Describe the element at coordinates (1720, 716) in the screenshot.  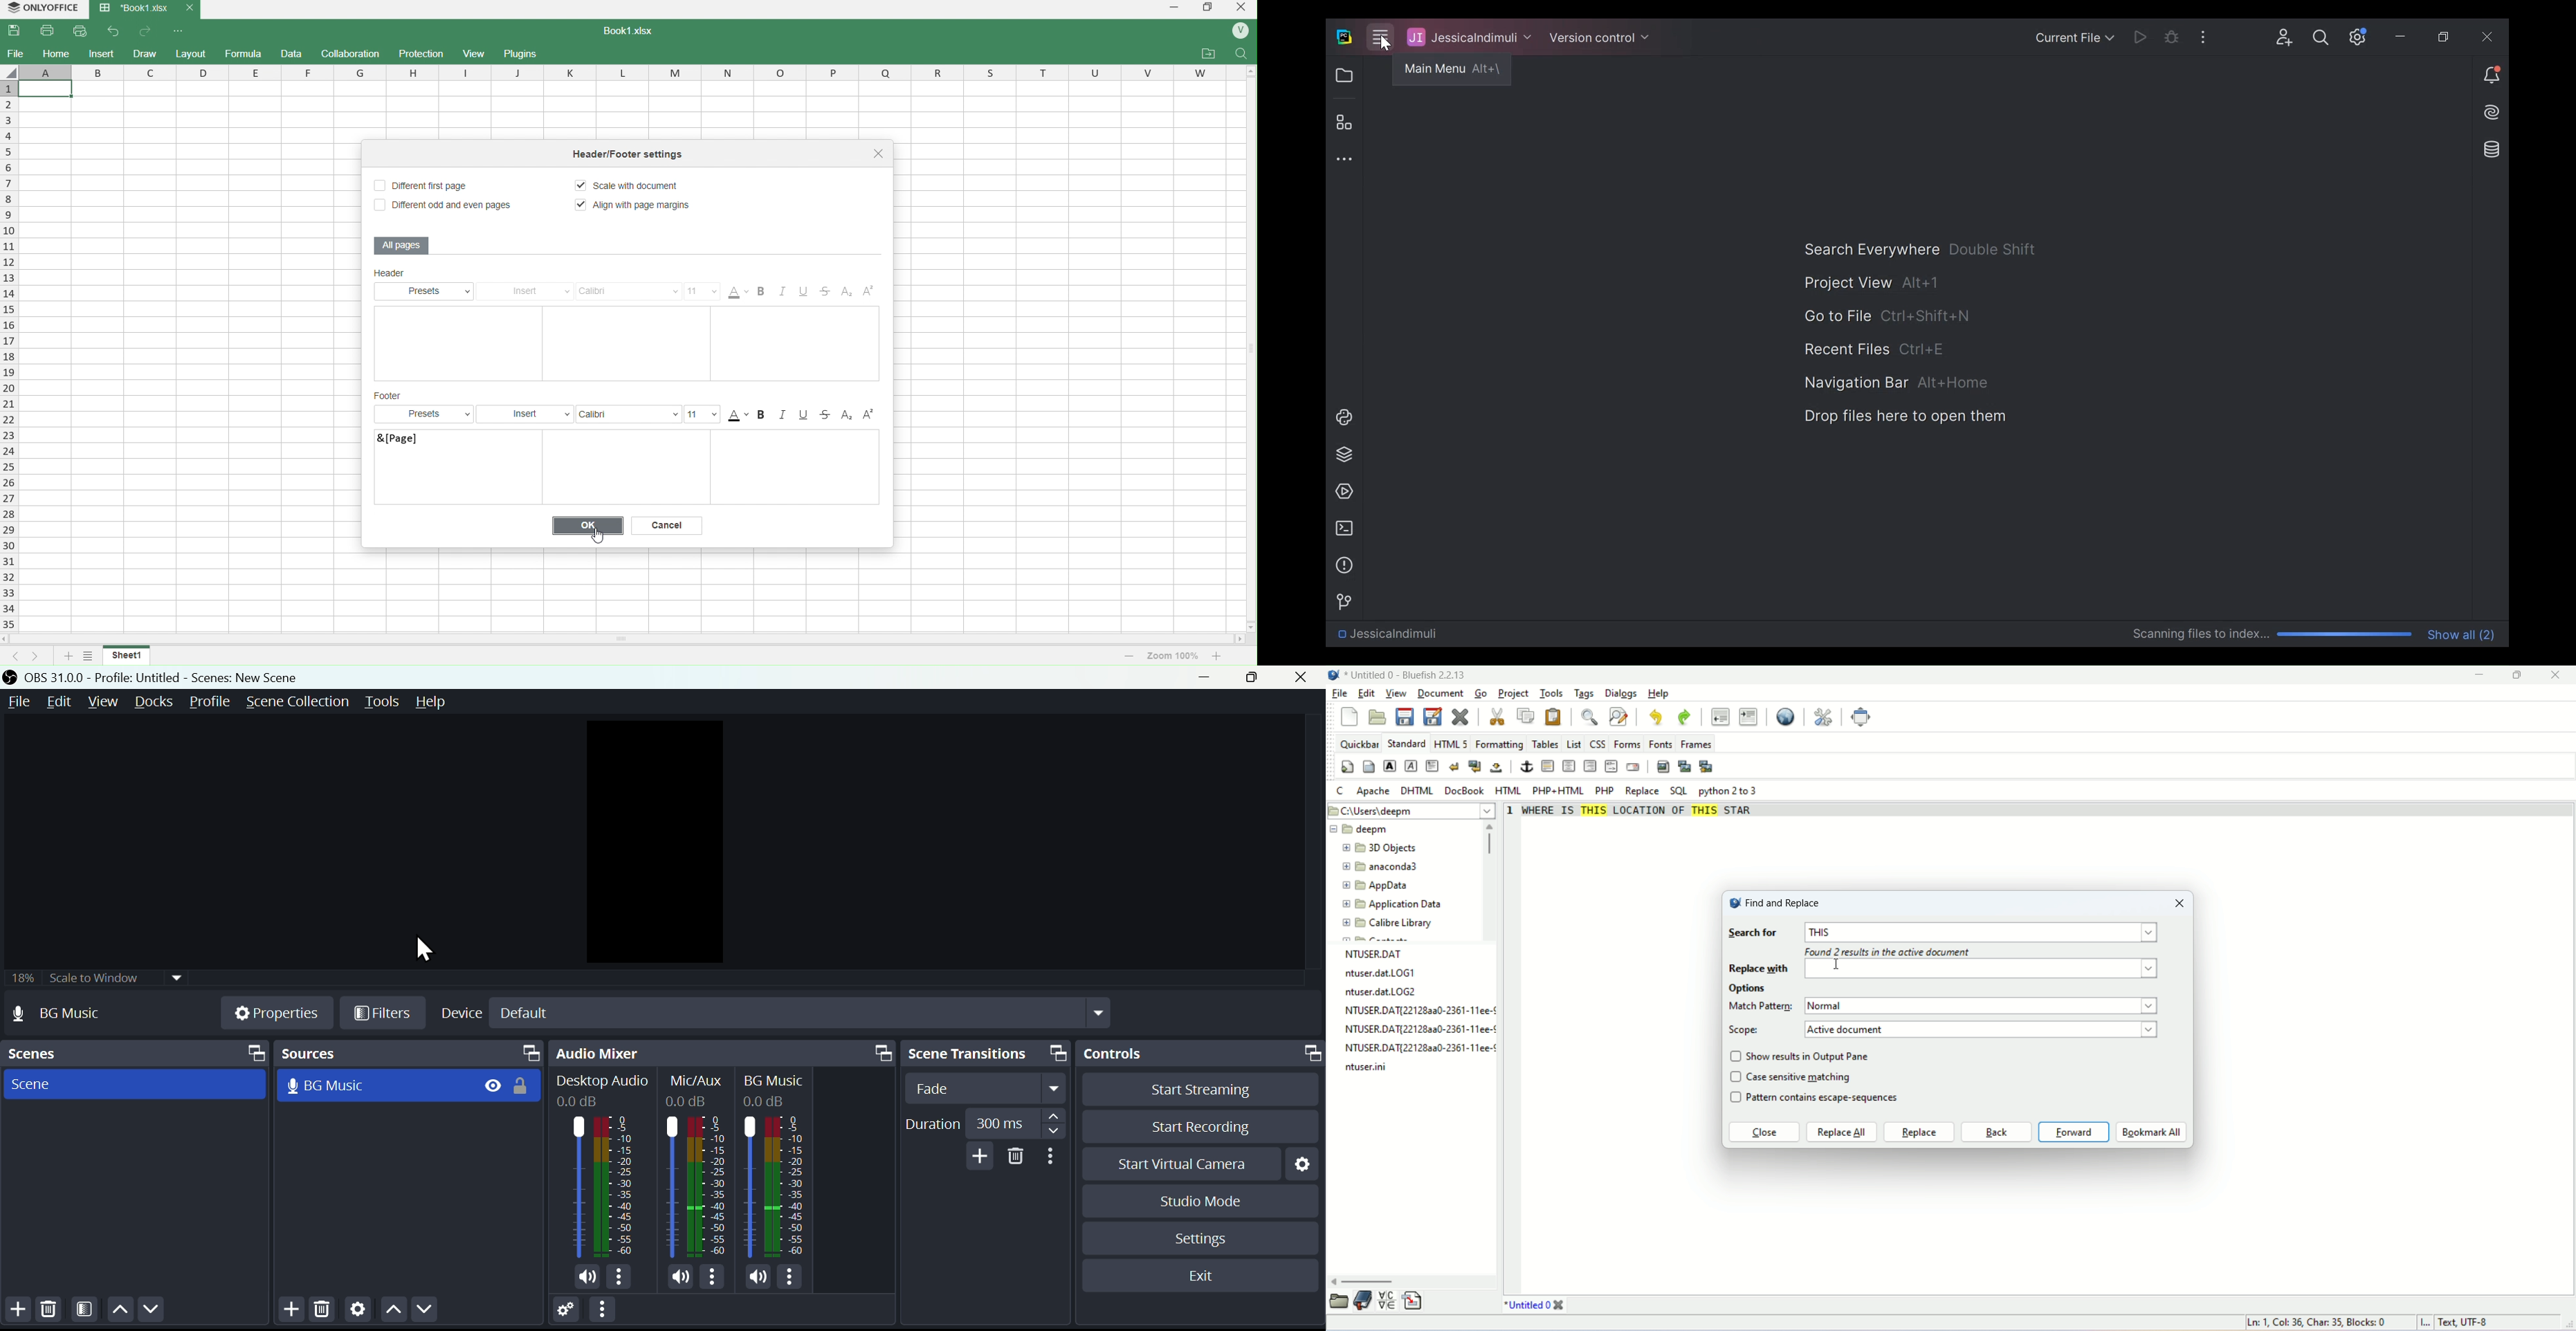
I see `unindent` at that location.